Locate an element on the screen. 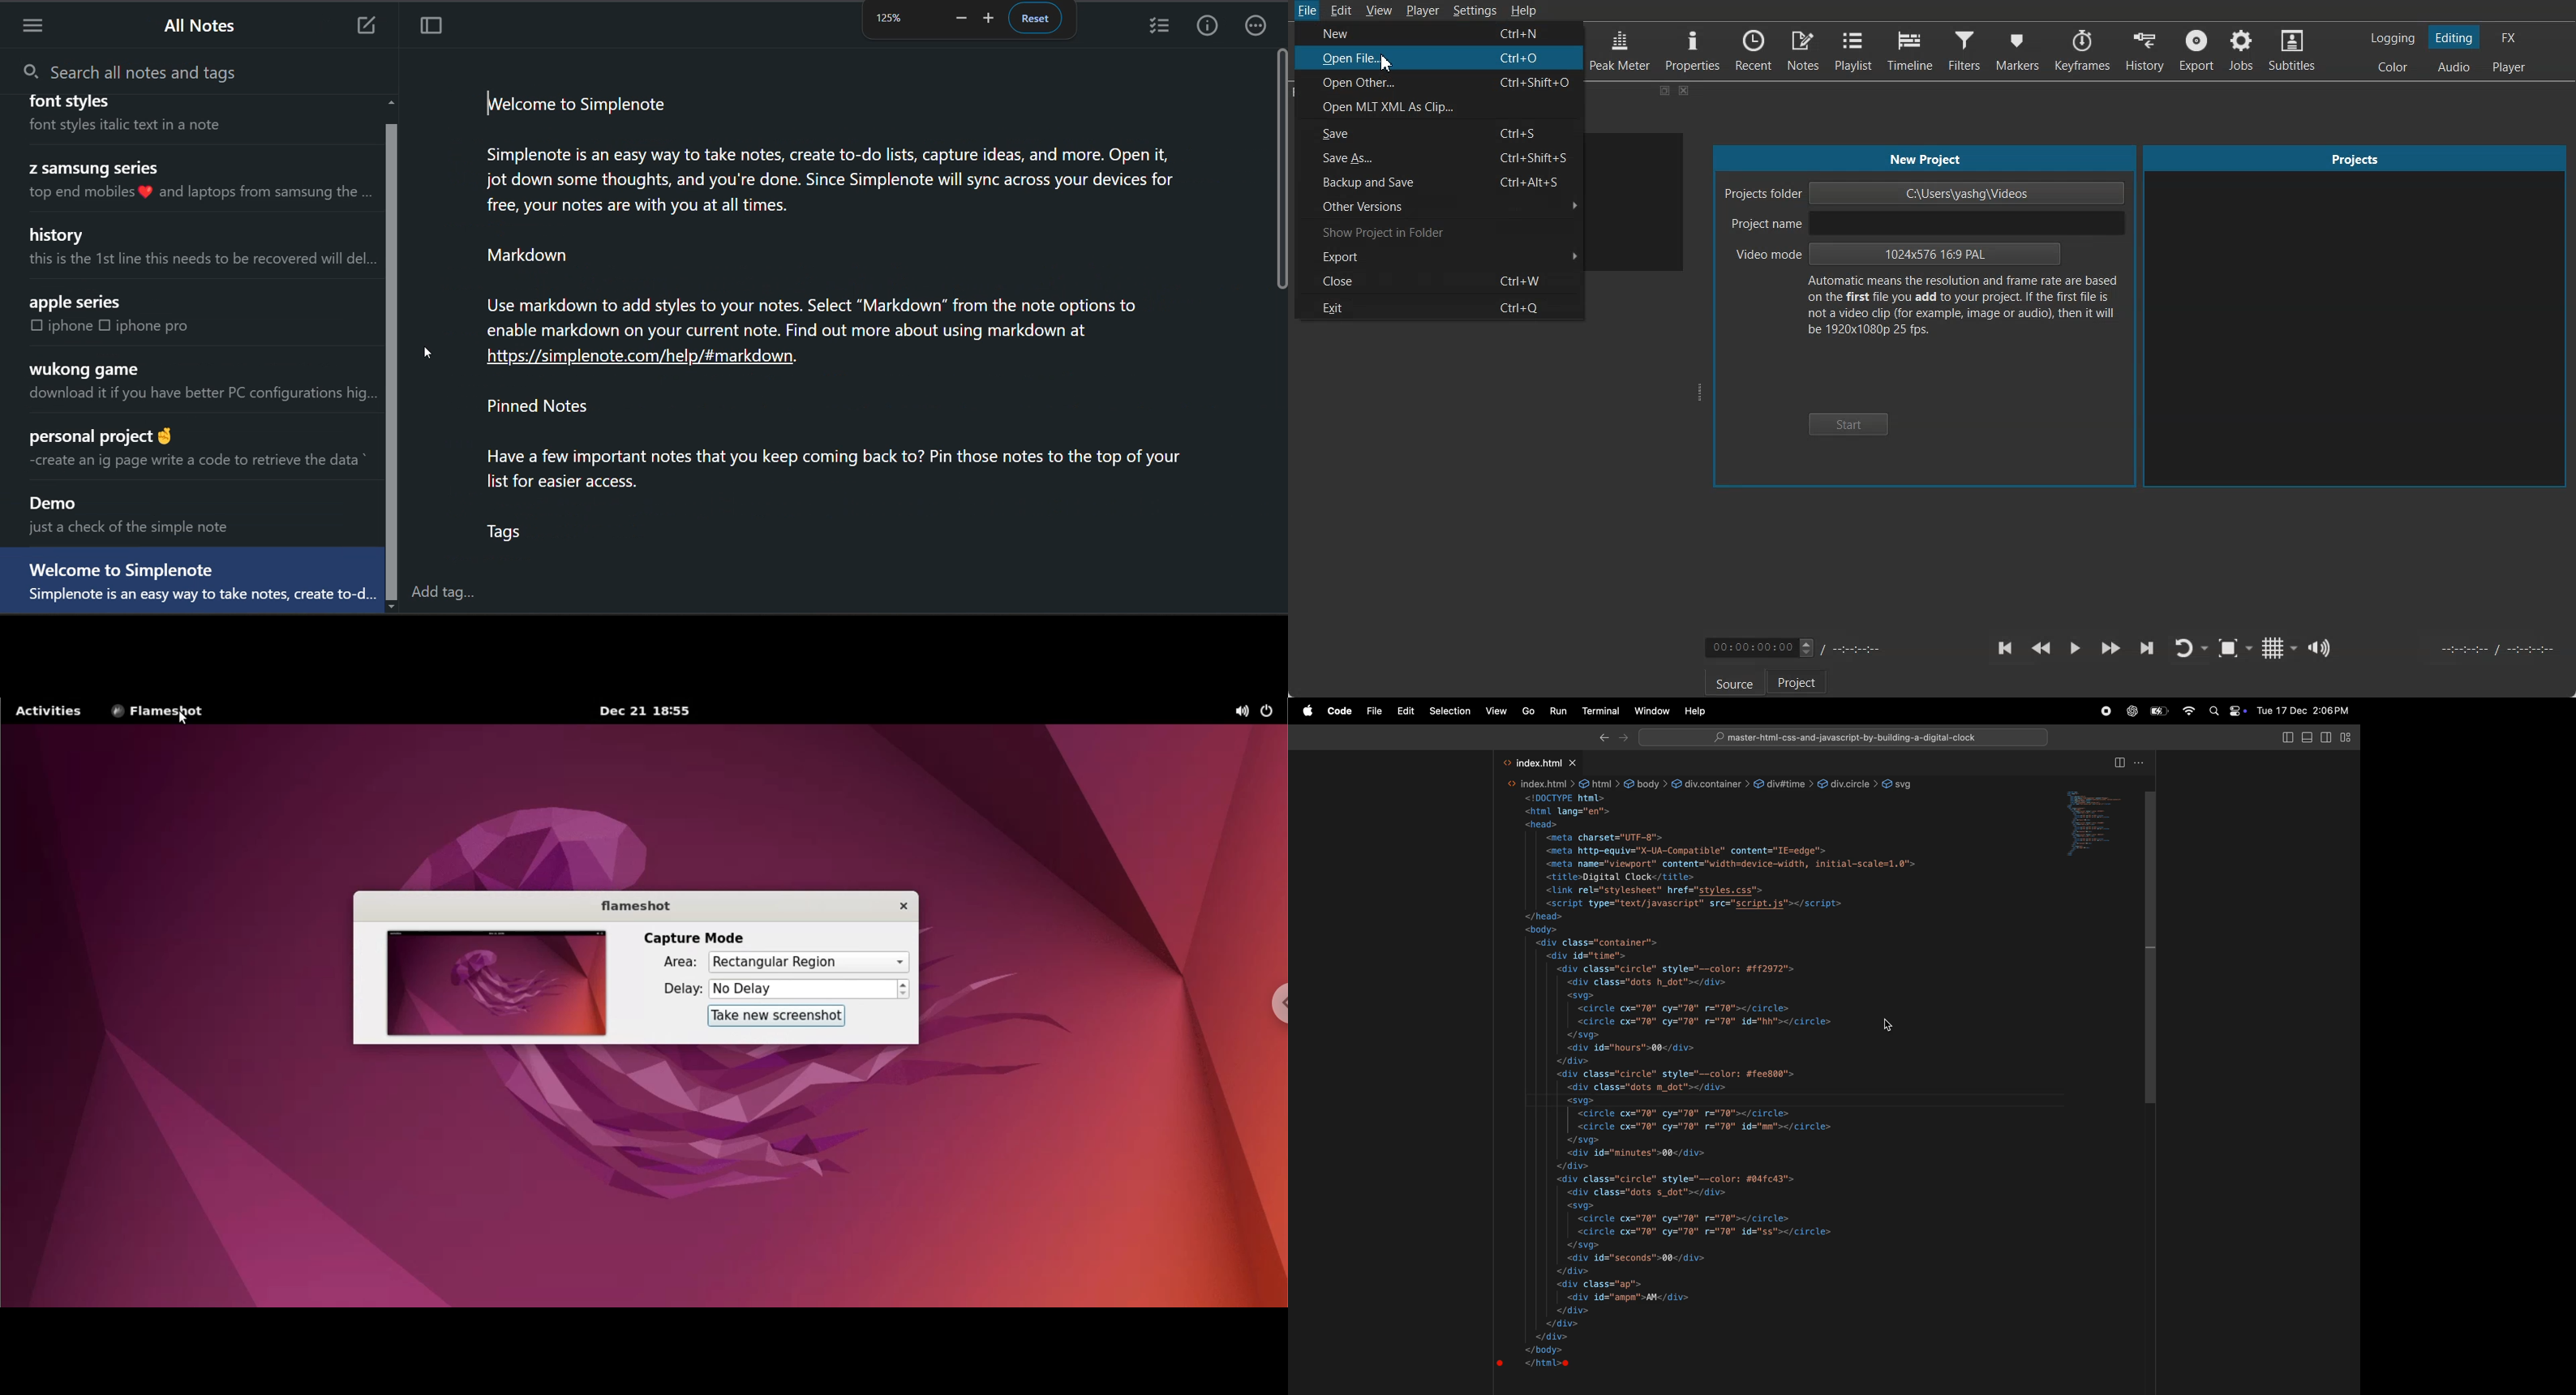 The height and width of the screenshot is (1400, 2576). Play quickly backward is located at coordinates (2041, 649).